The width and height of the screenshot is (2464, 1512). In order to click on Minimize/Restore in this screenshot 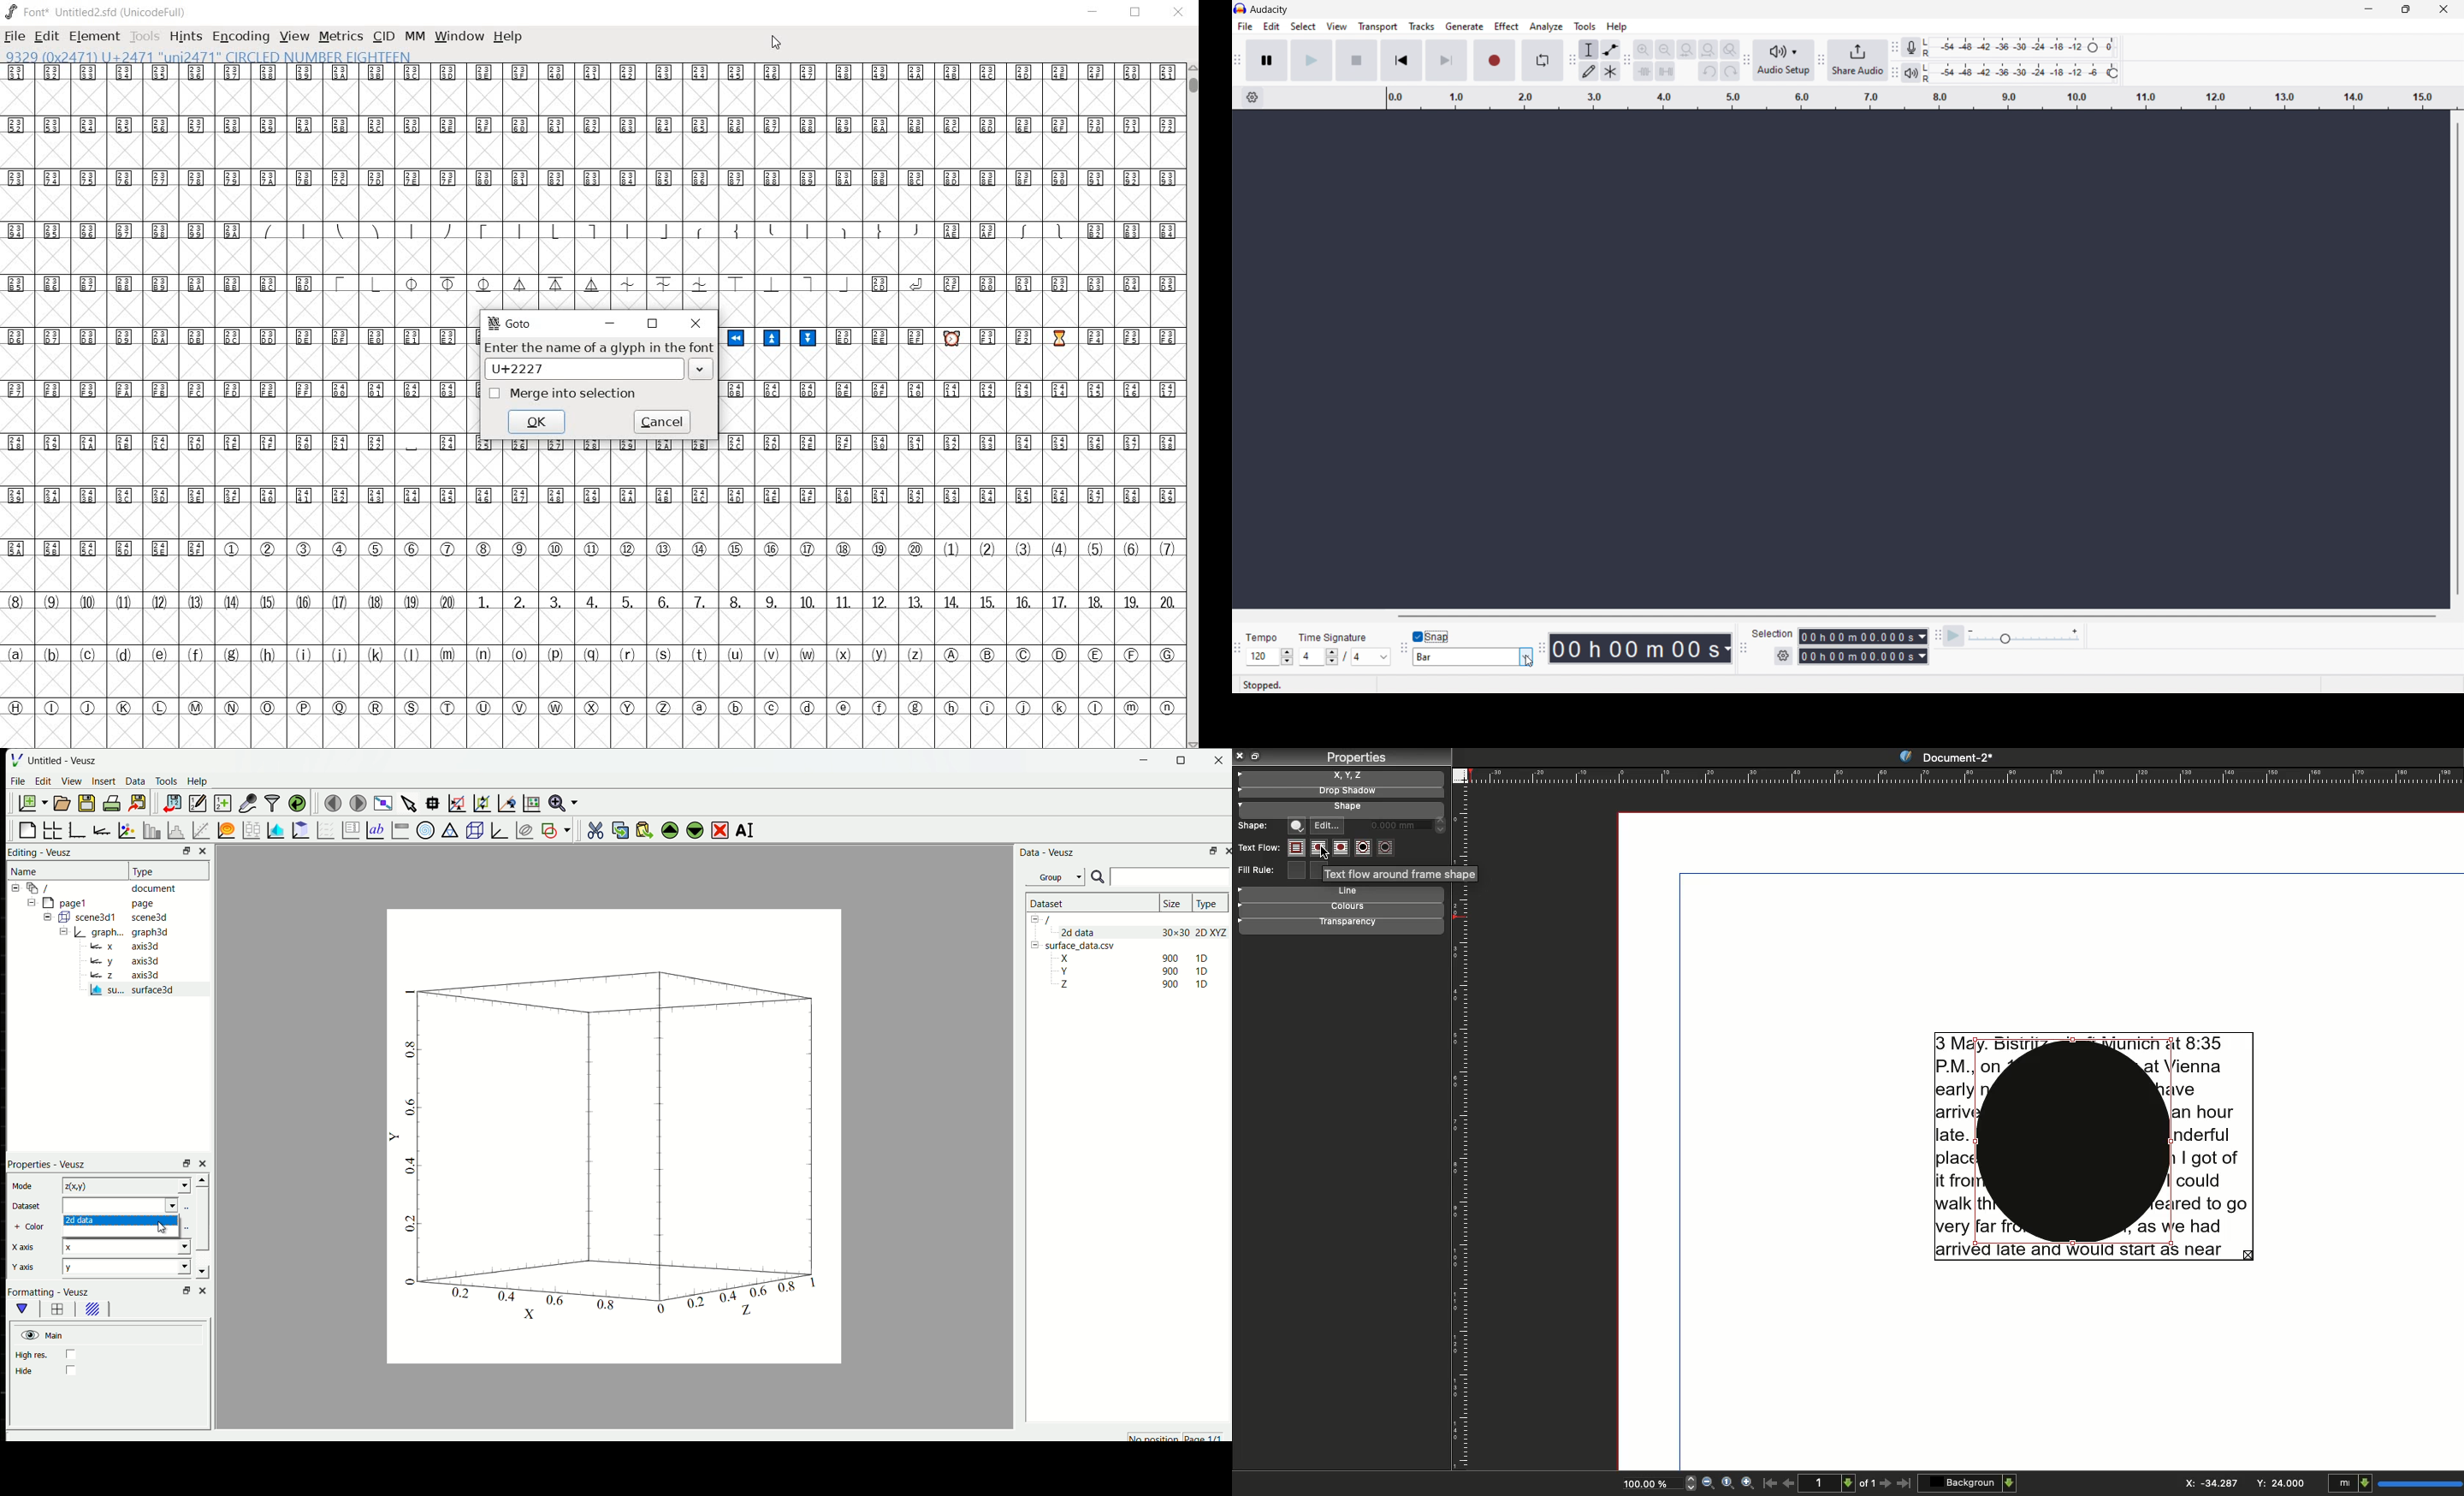, I will do `click(2406, 9)`.